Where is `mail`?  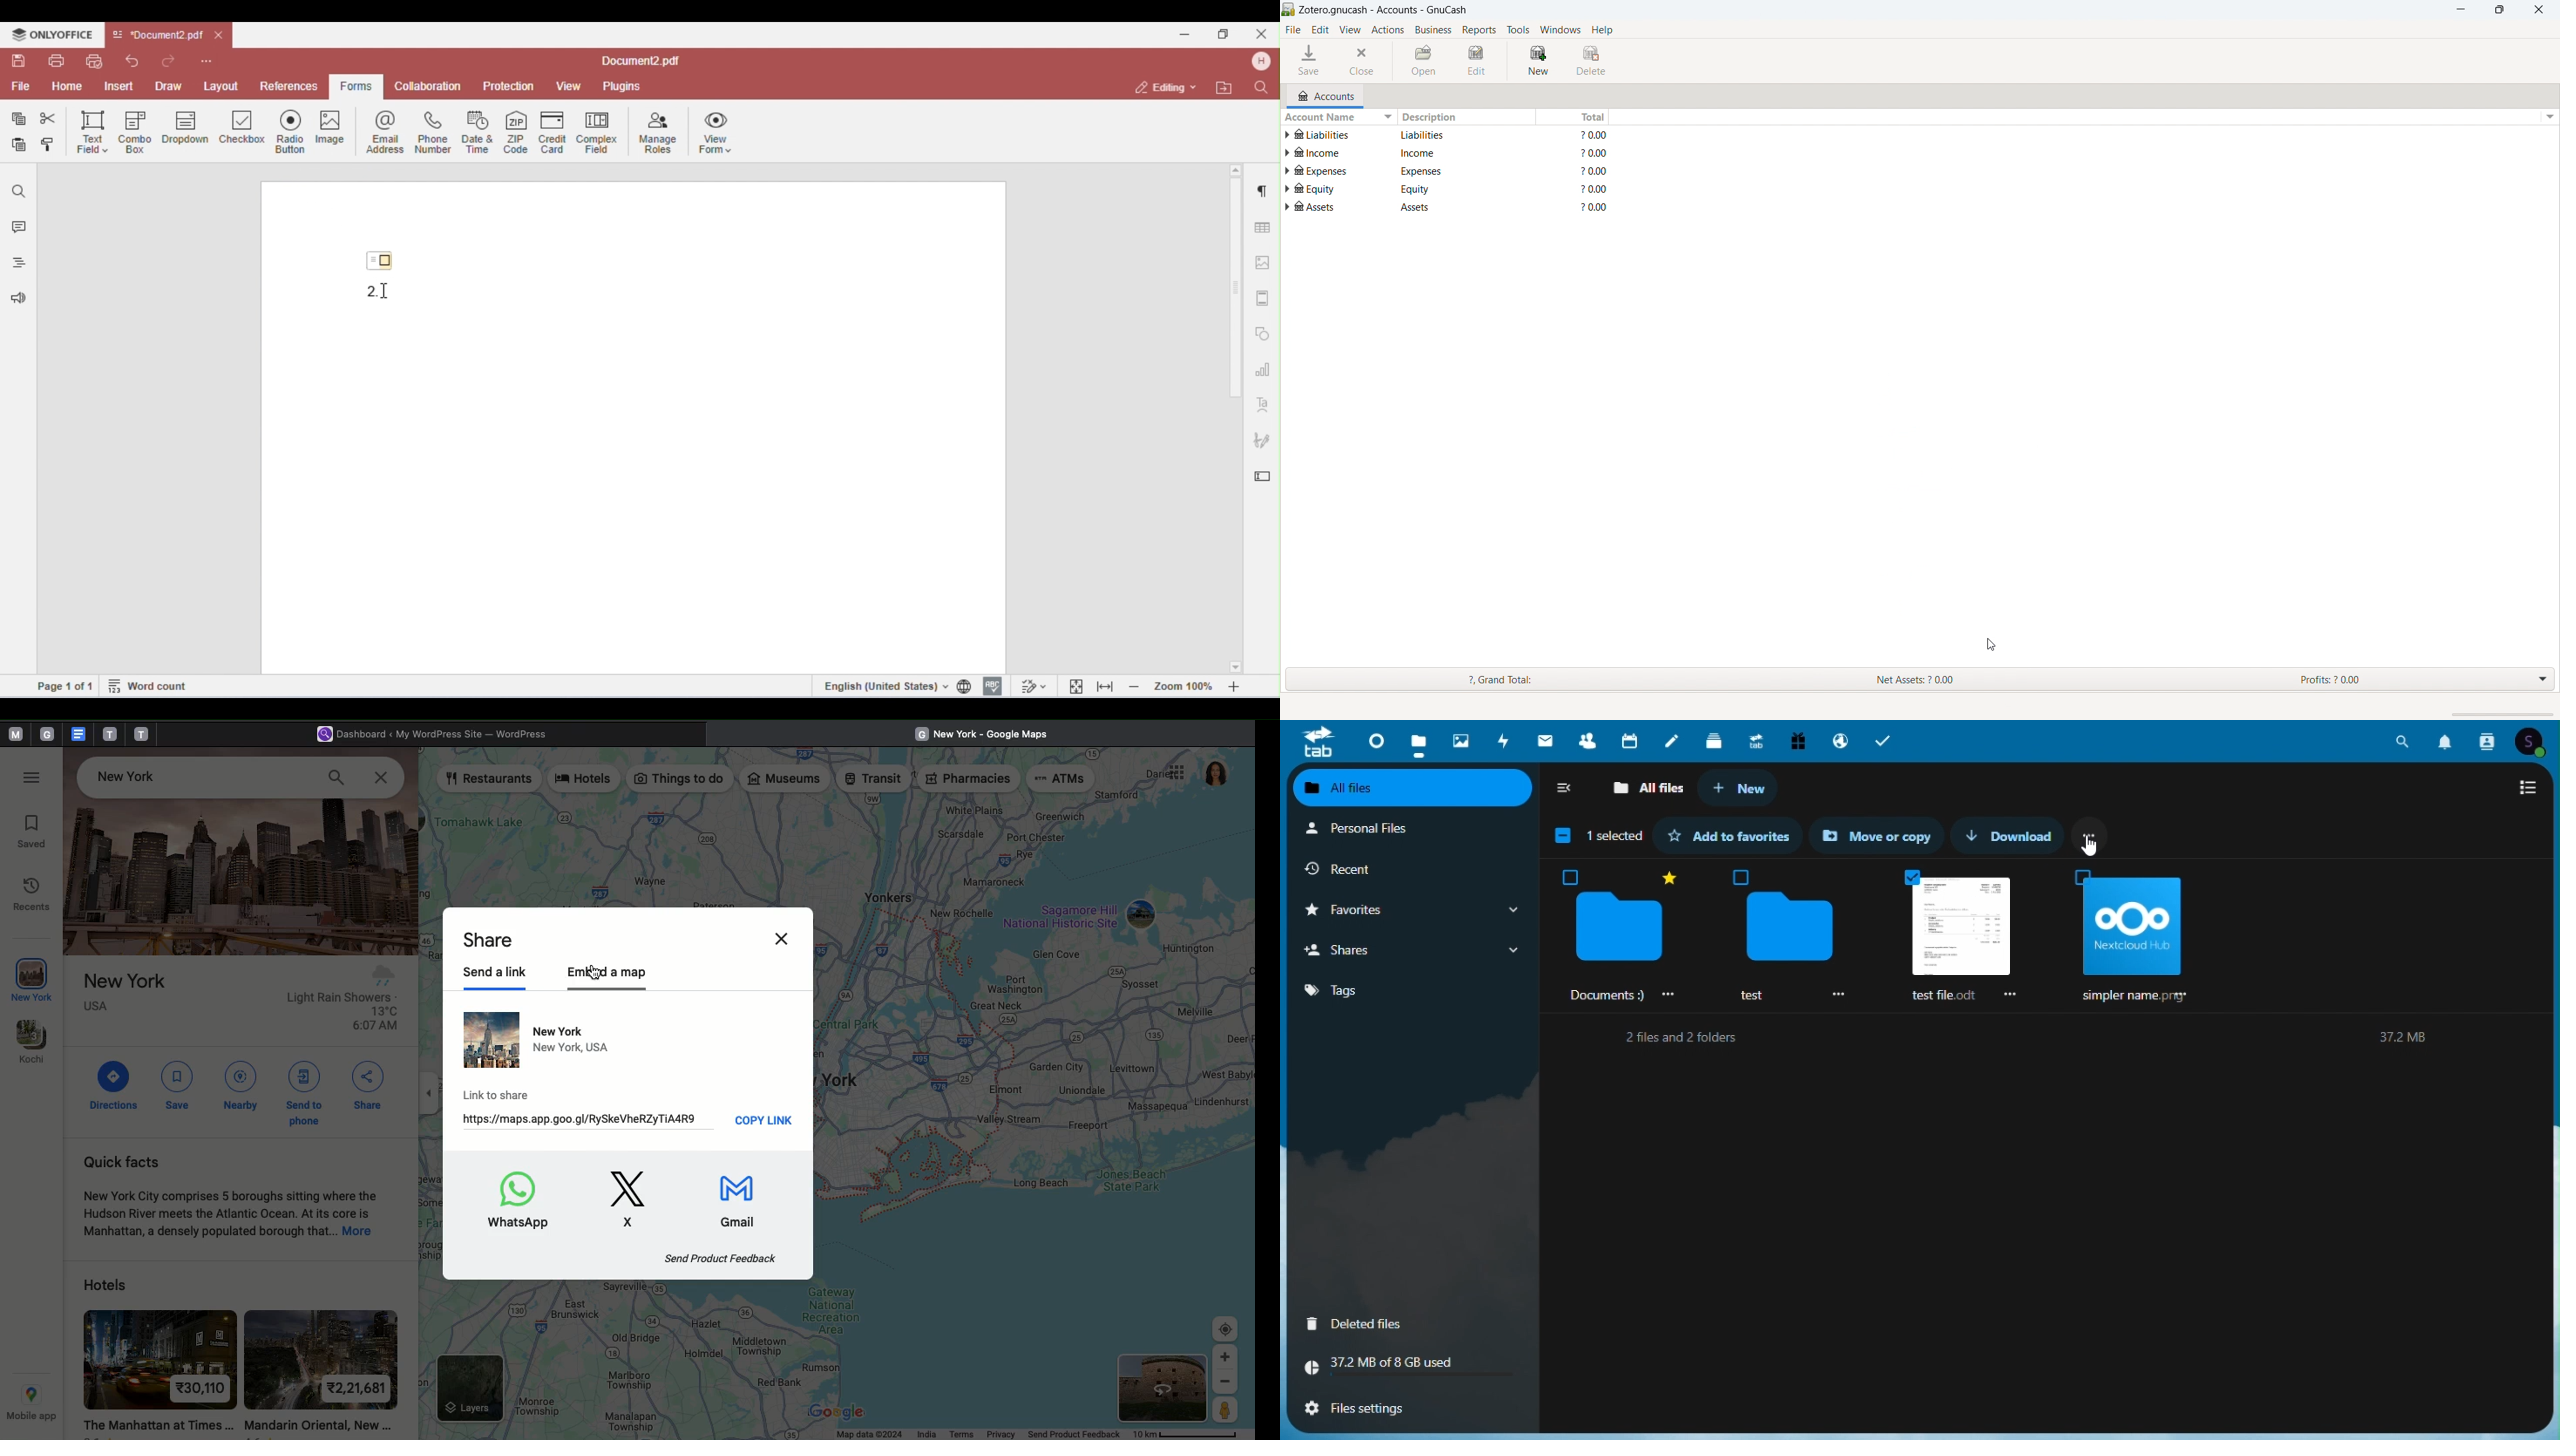
mail is located at coordinates (1547, 739).